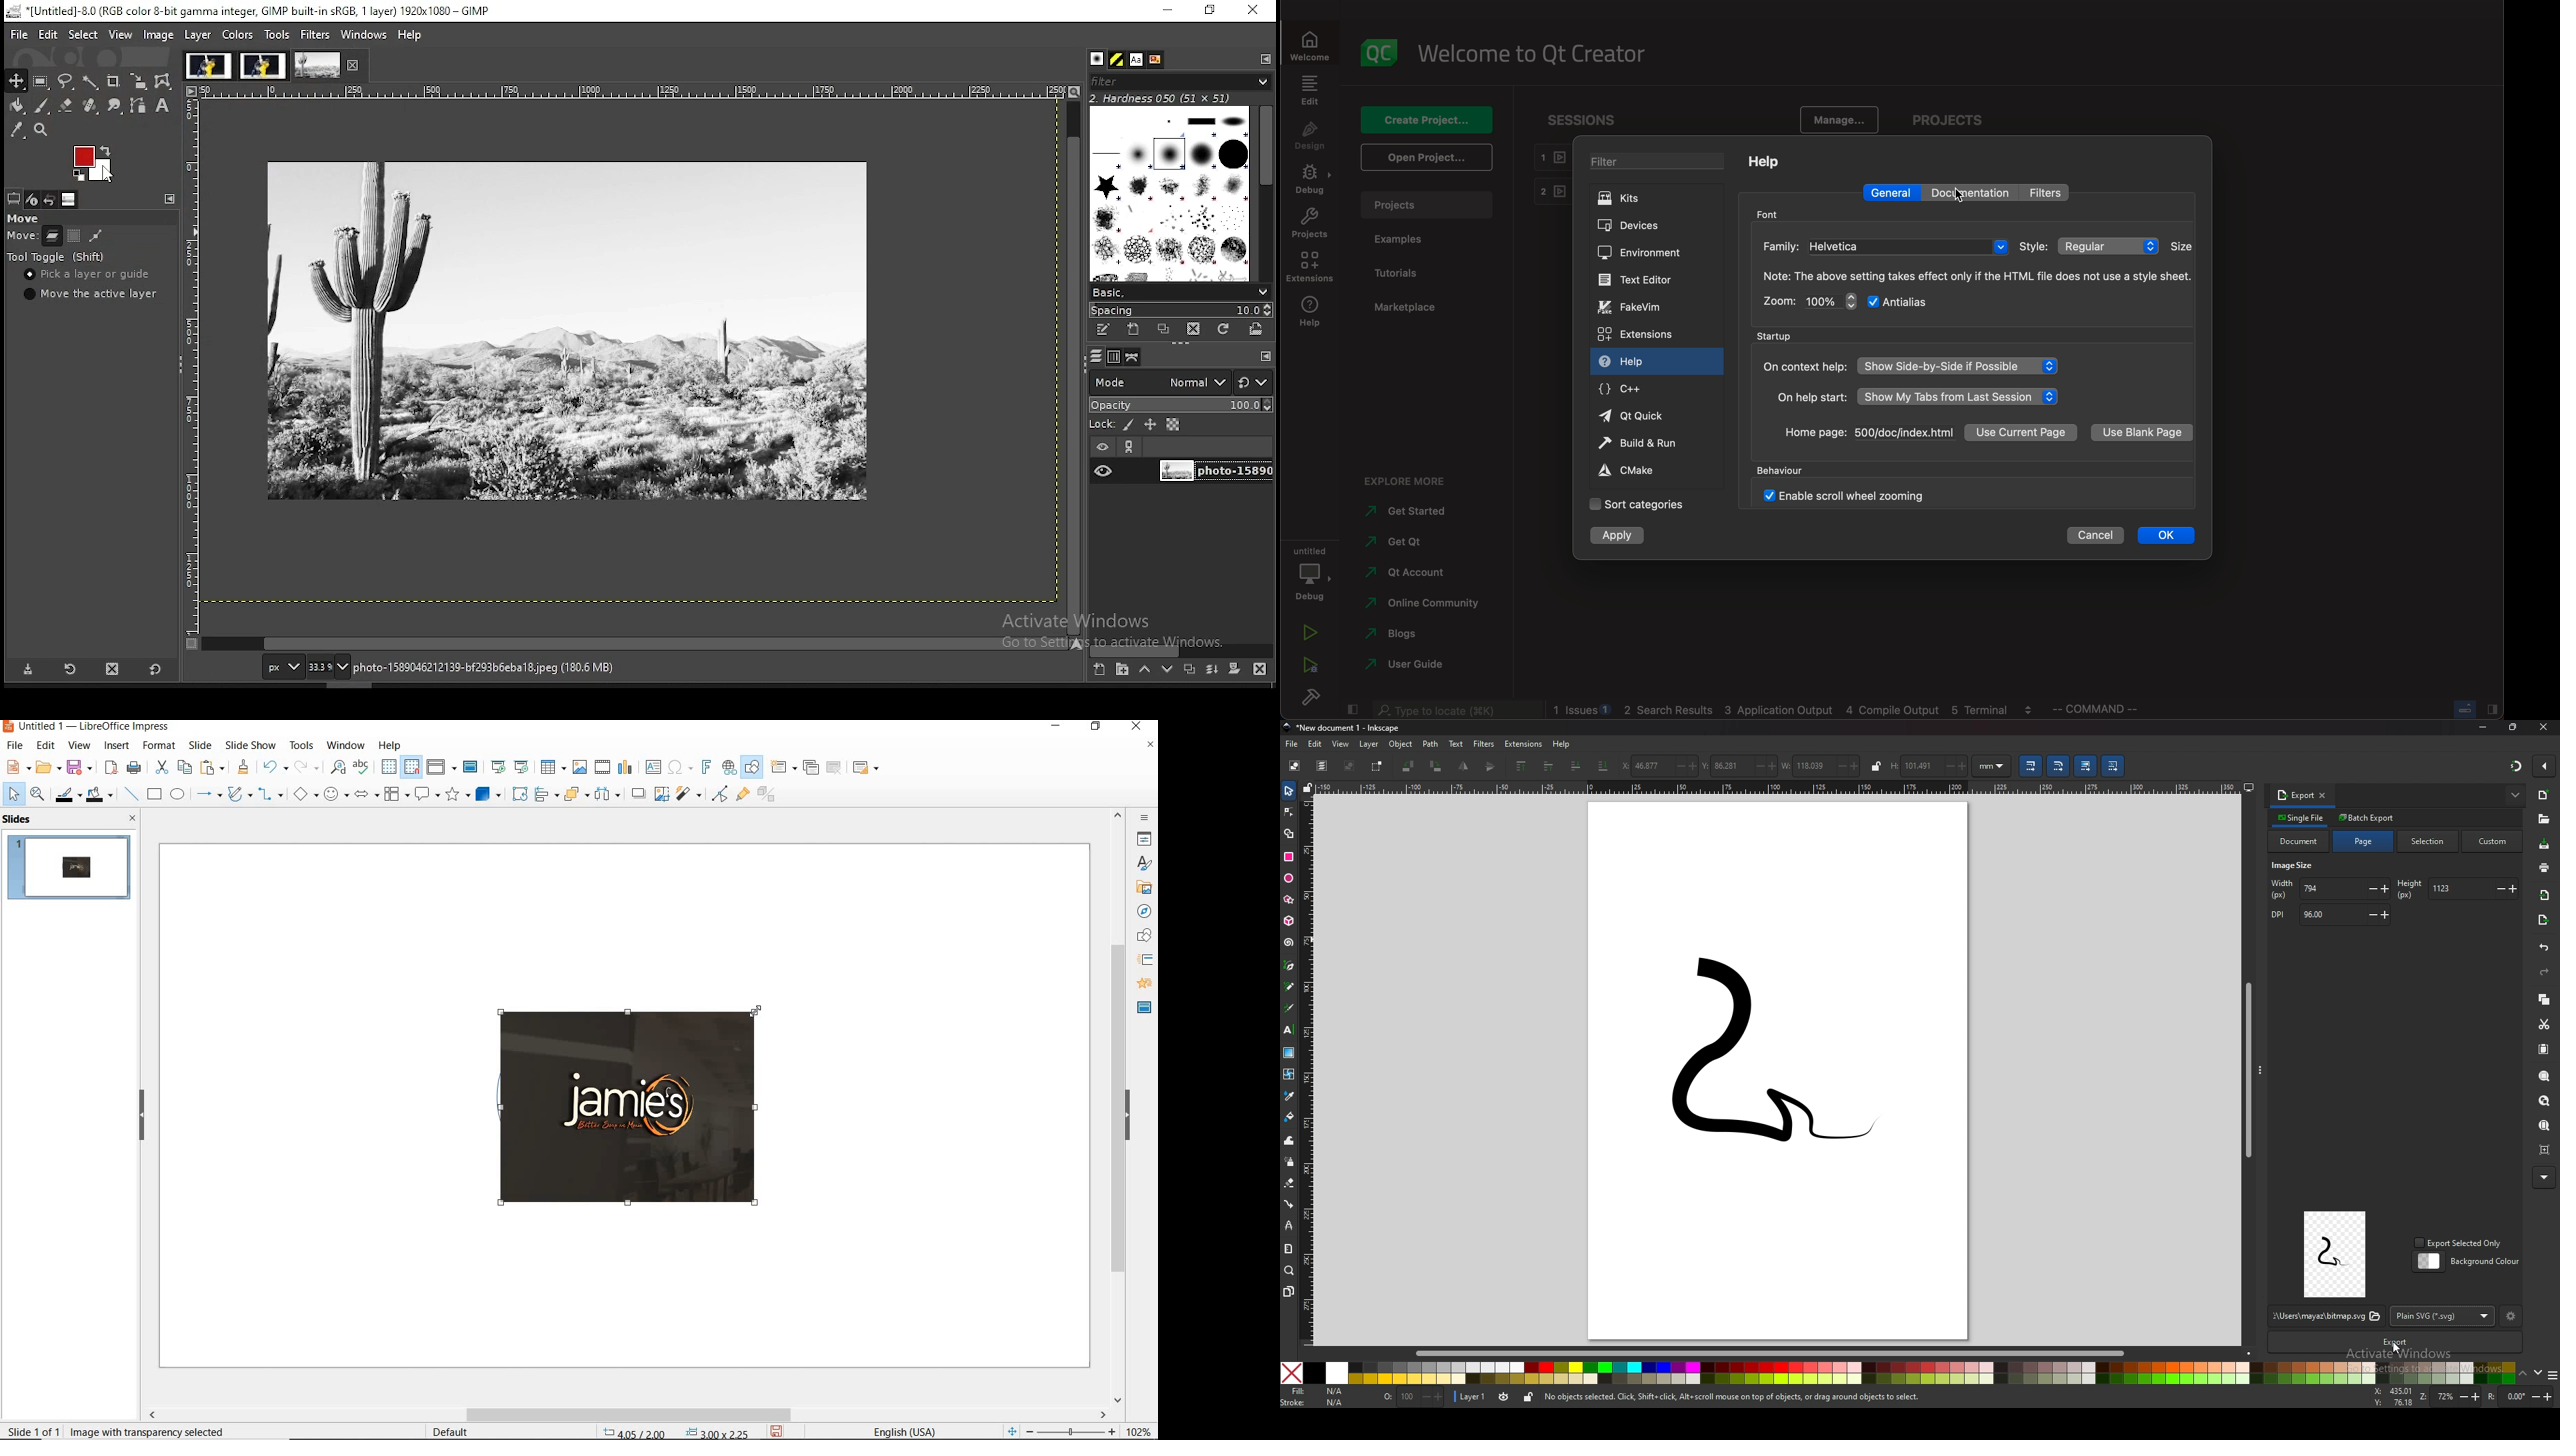  I want to click on export selected only, so click(2460, 1243).